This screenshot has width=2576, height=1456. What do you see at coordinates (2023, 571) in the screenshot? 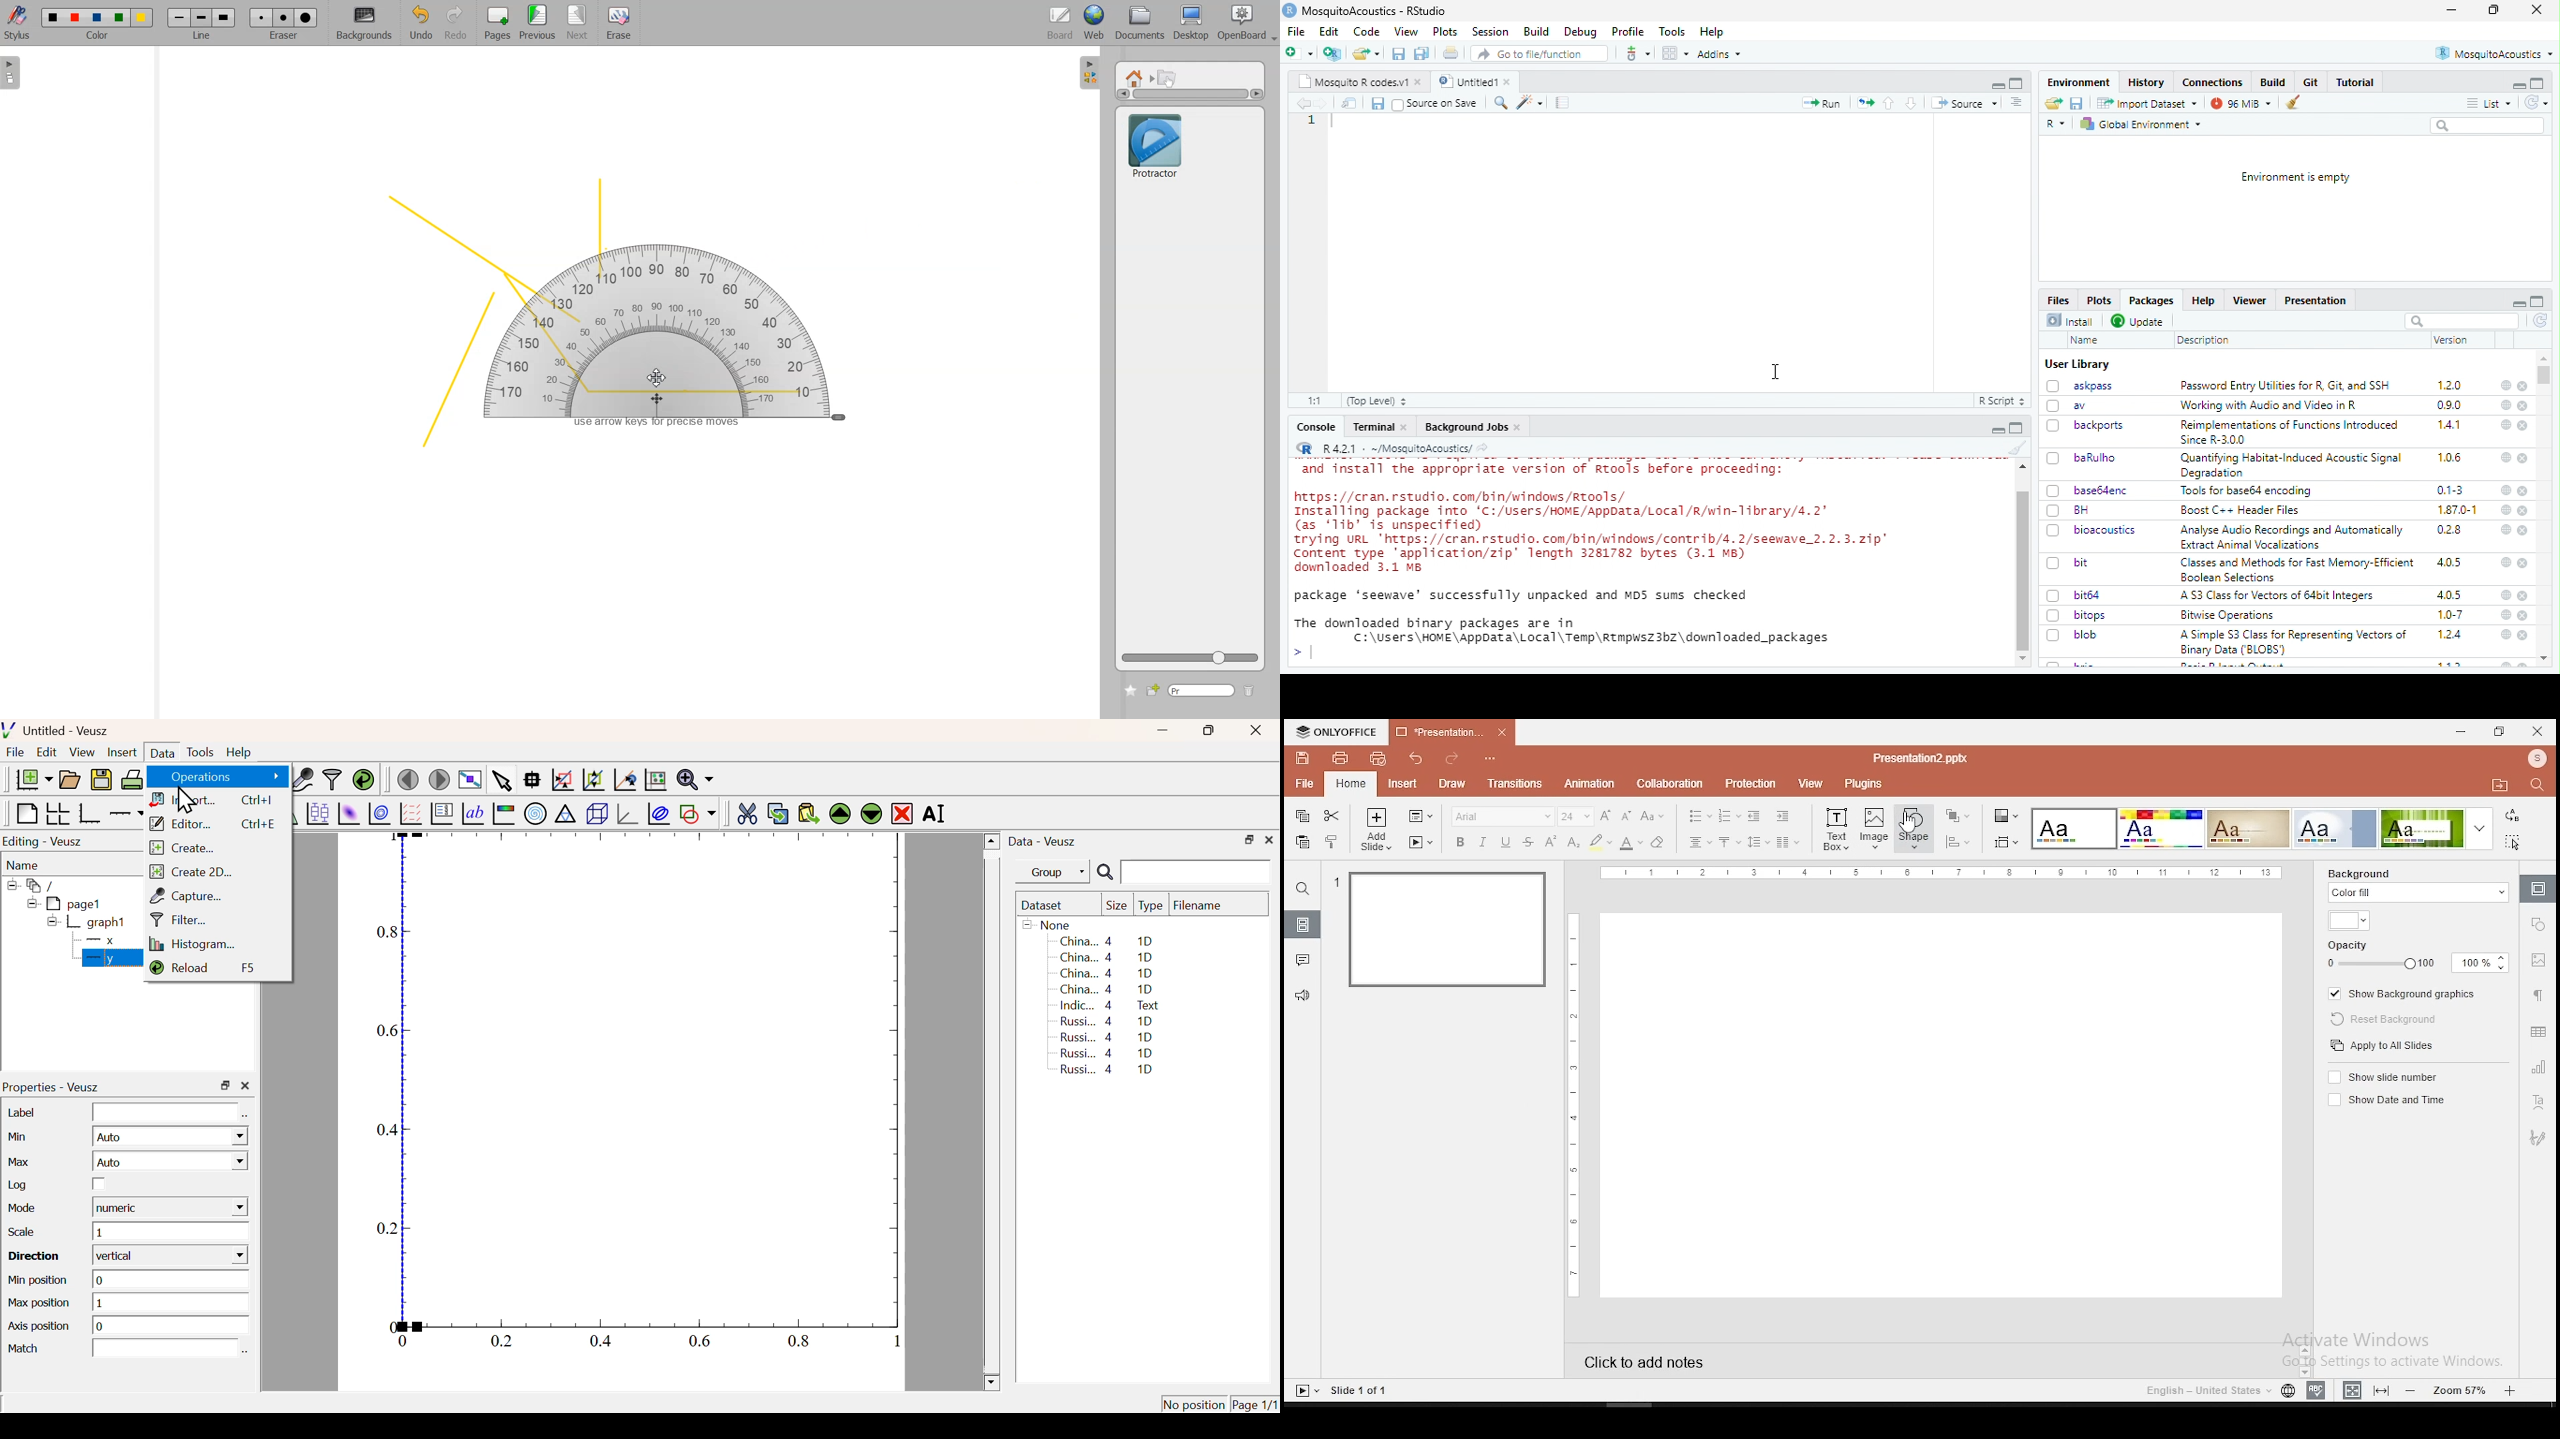
I see `` at bounding box center [2023, 571].